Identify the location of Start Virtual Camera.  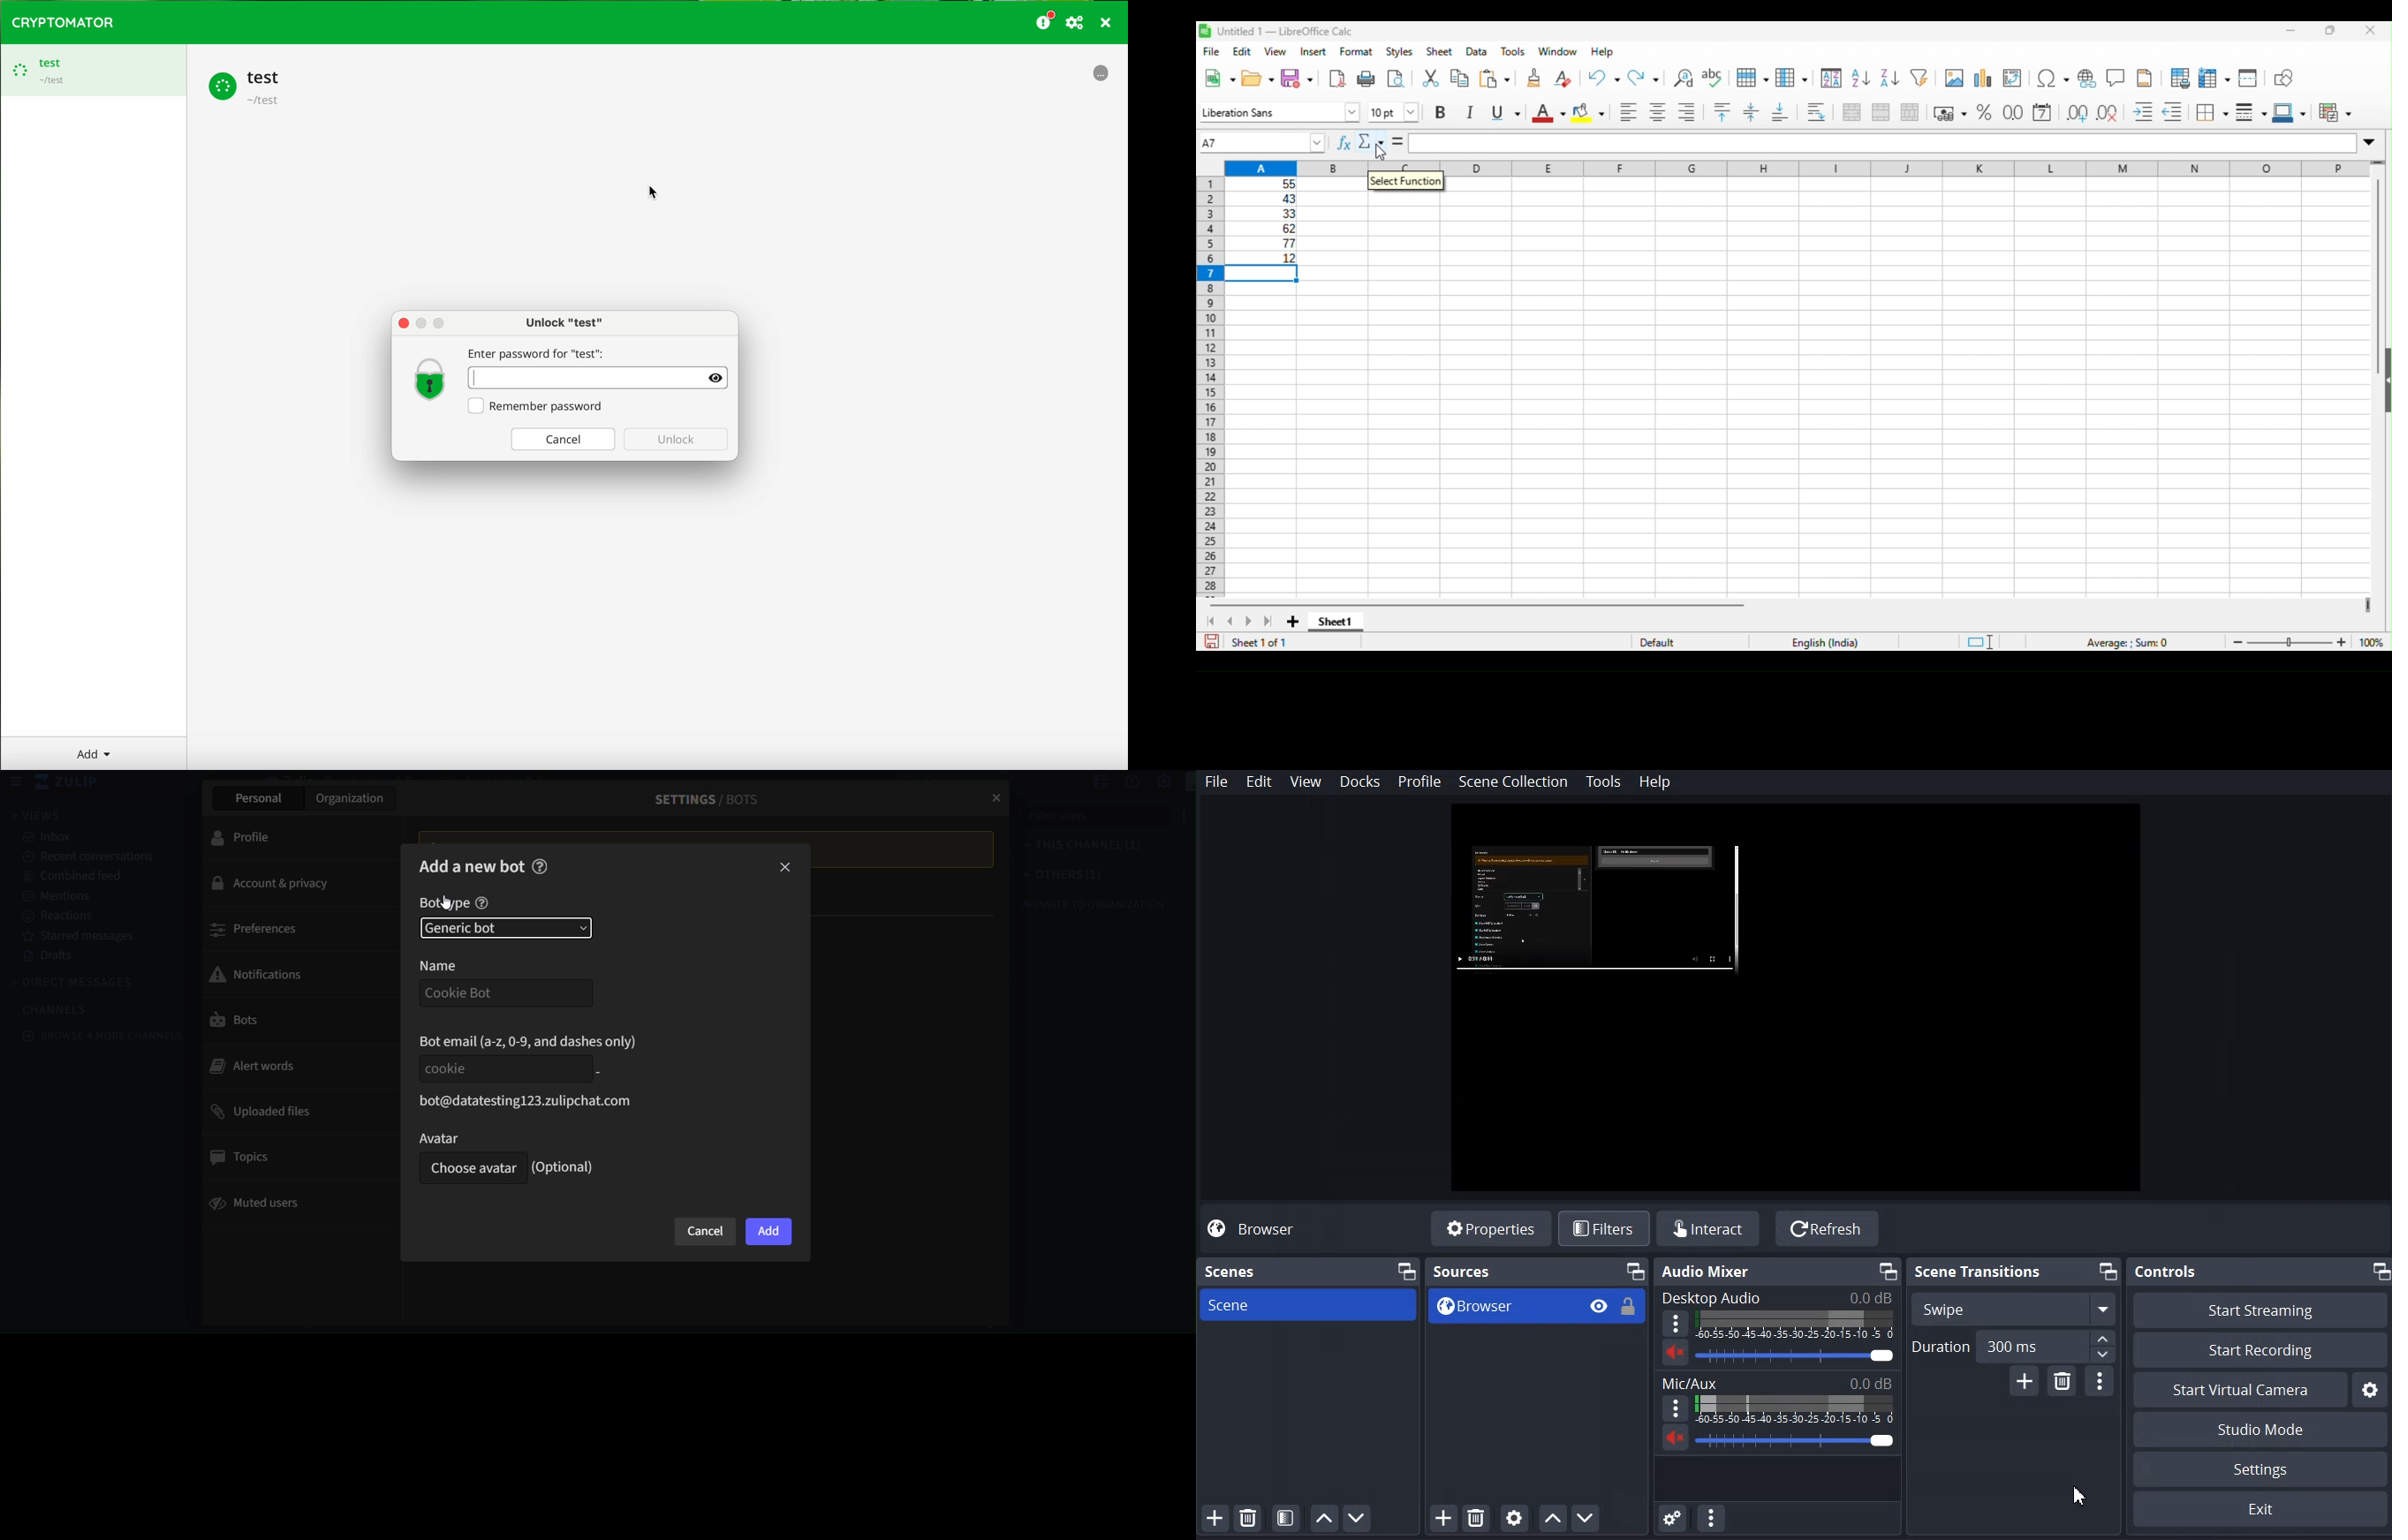
(2239, 1389).